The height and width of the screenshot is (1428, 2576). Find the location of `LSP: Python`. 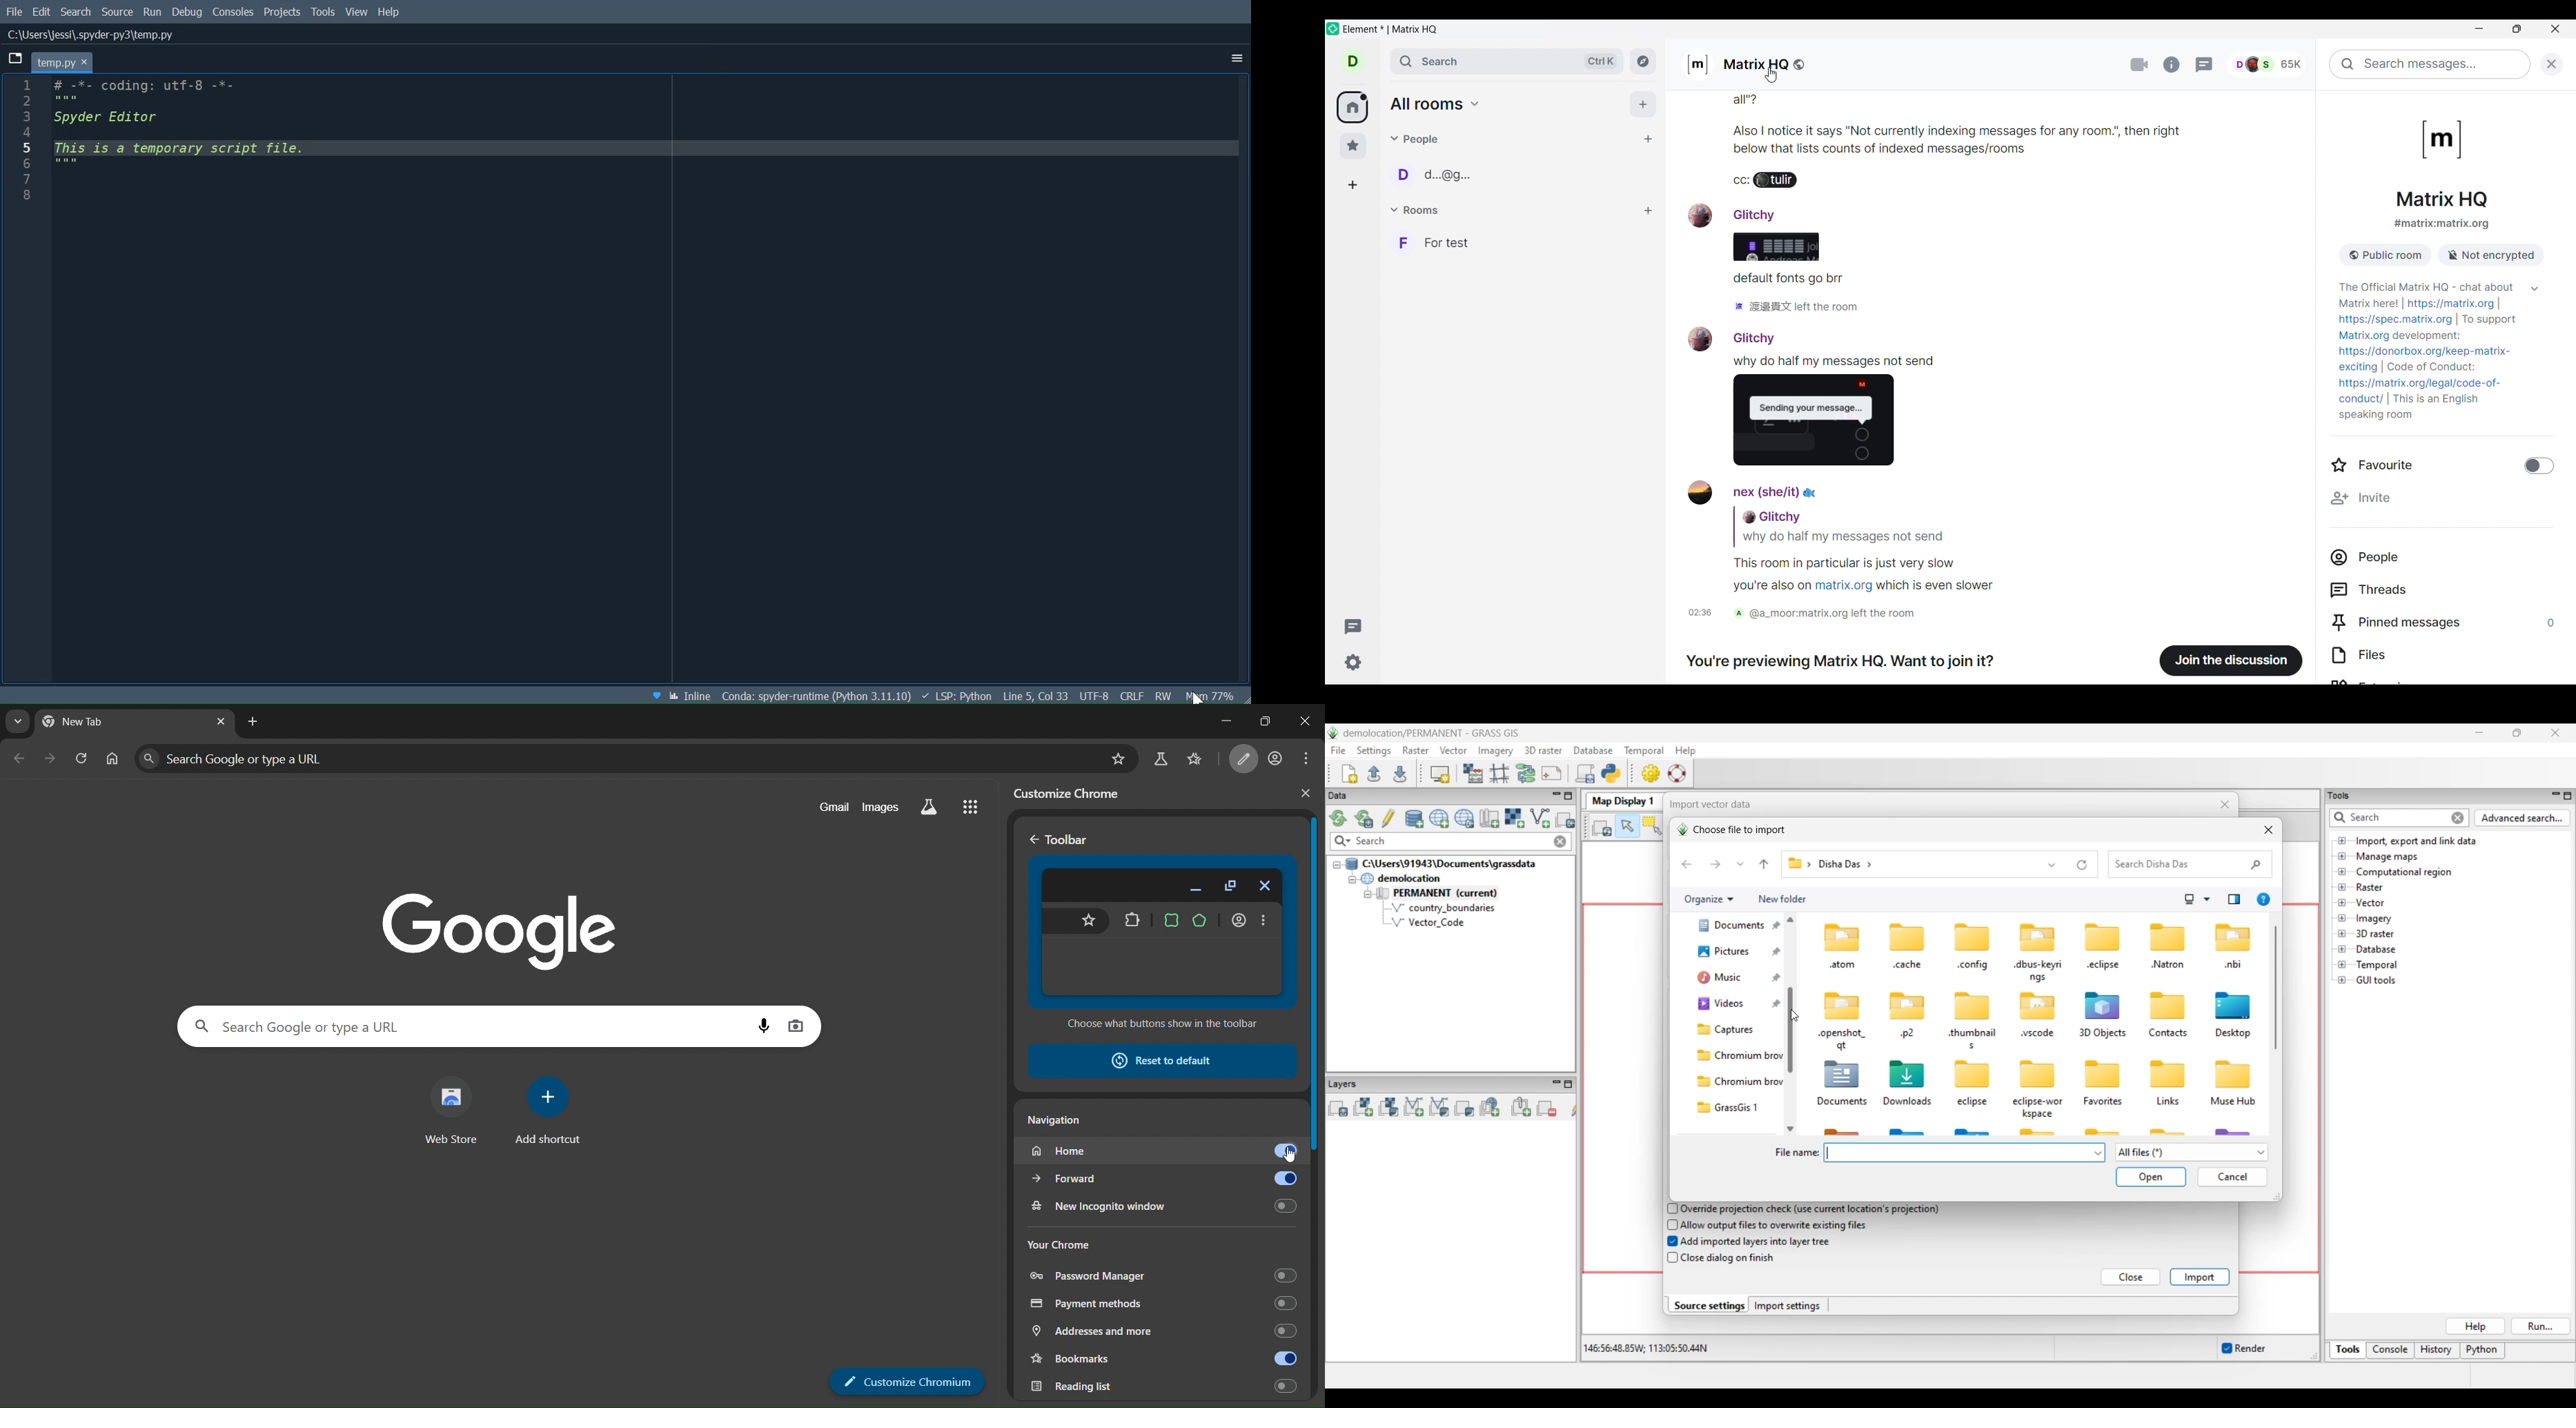

LSP: Python is located at coordinates (955, 696).